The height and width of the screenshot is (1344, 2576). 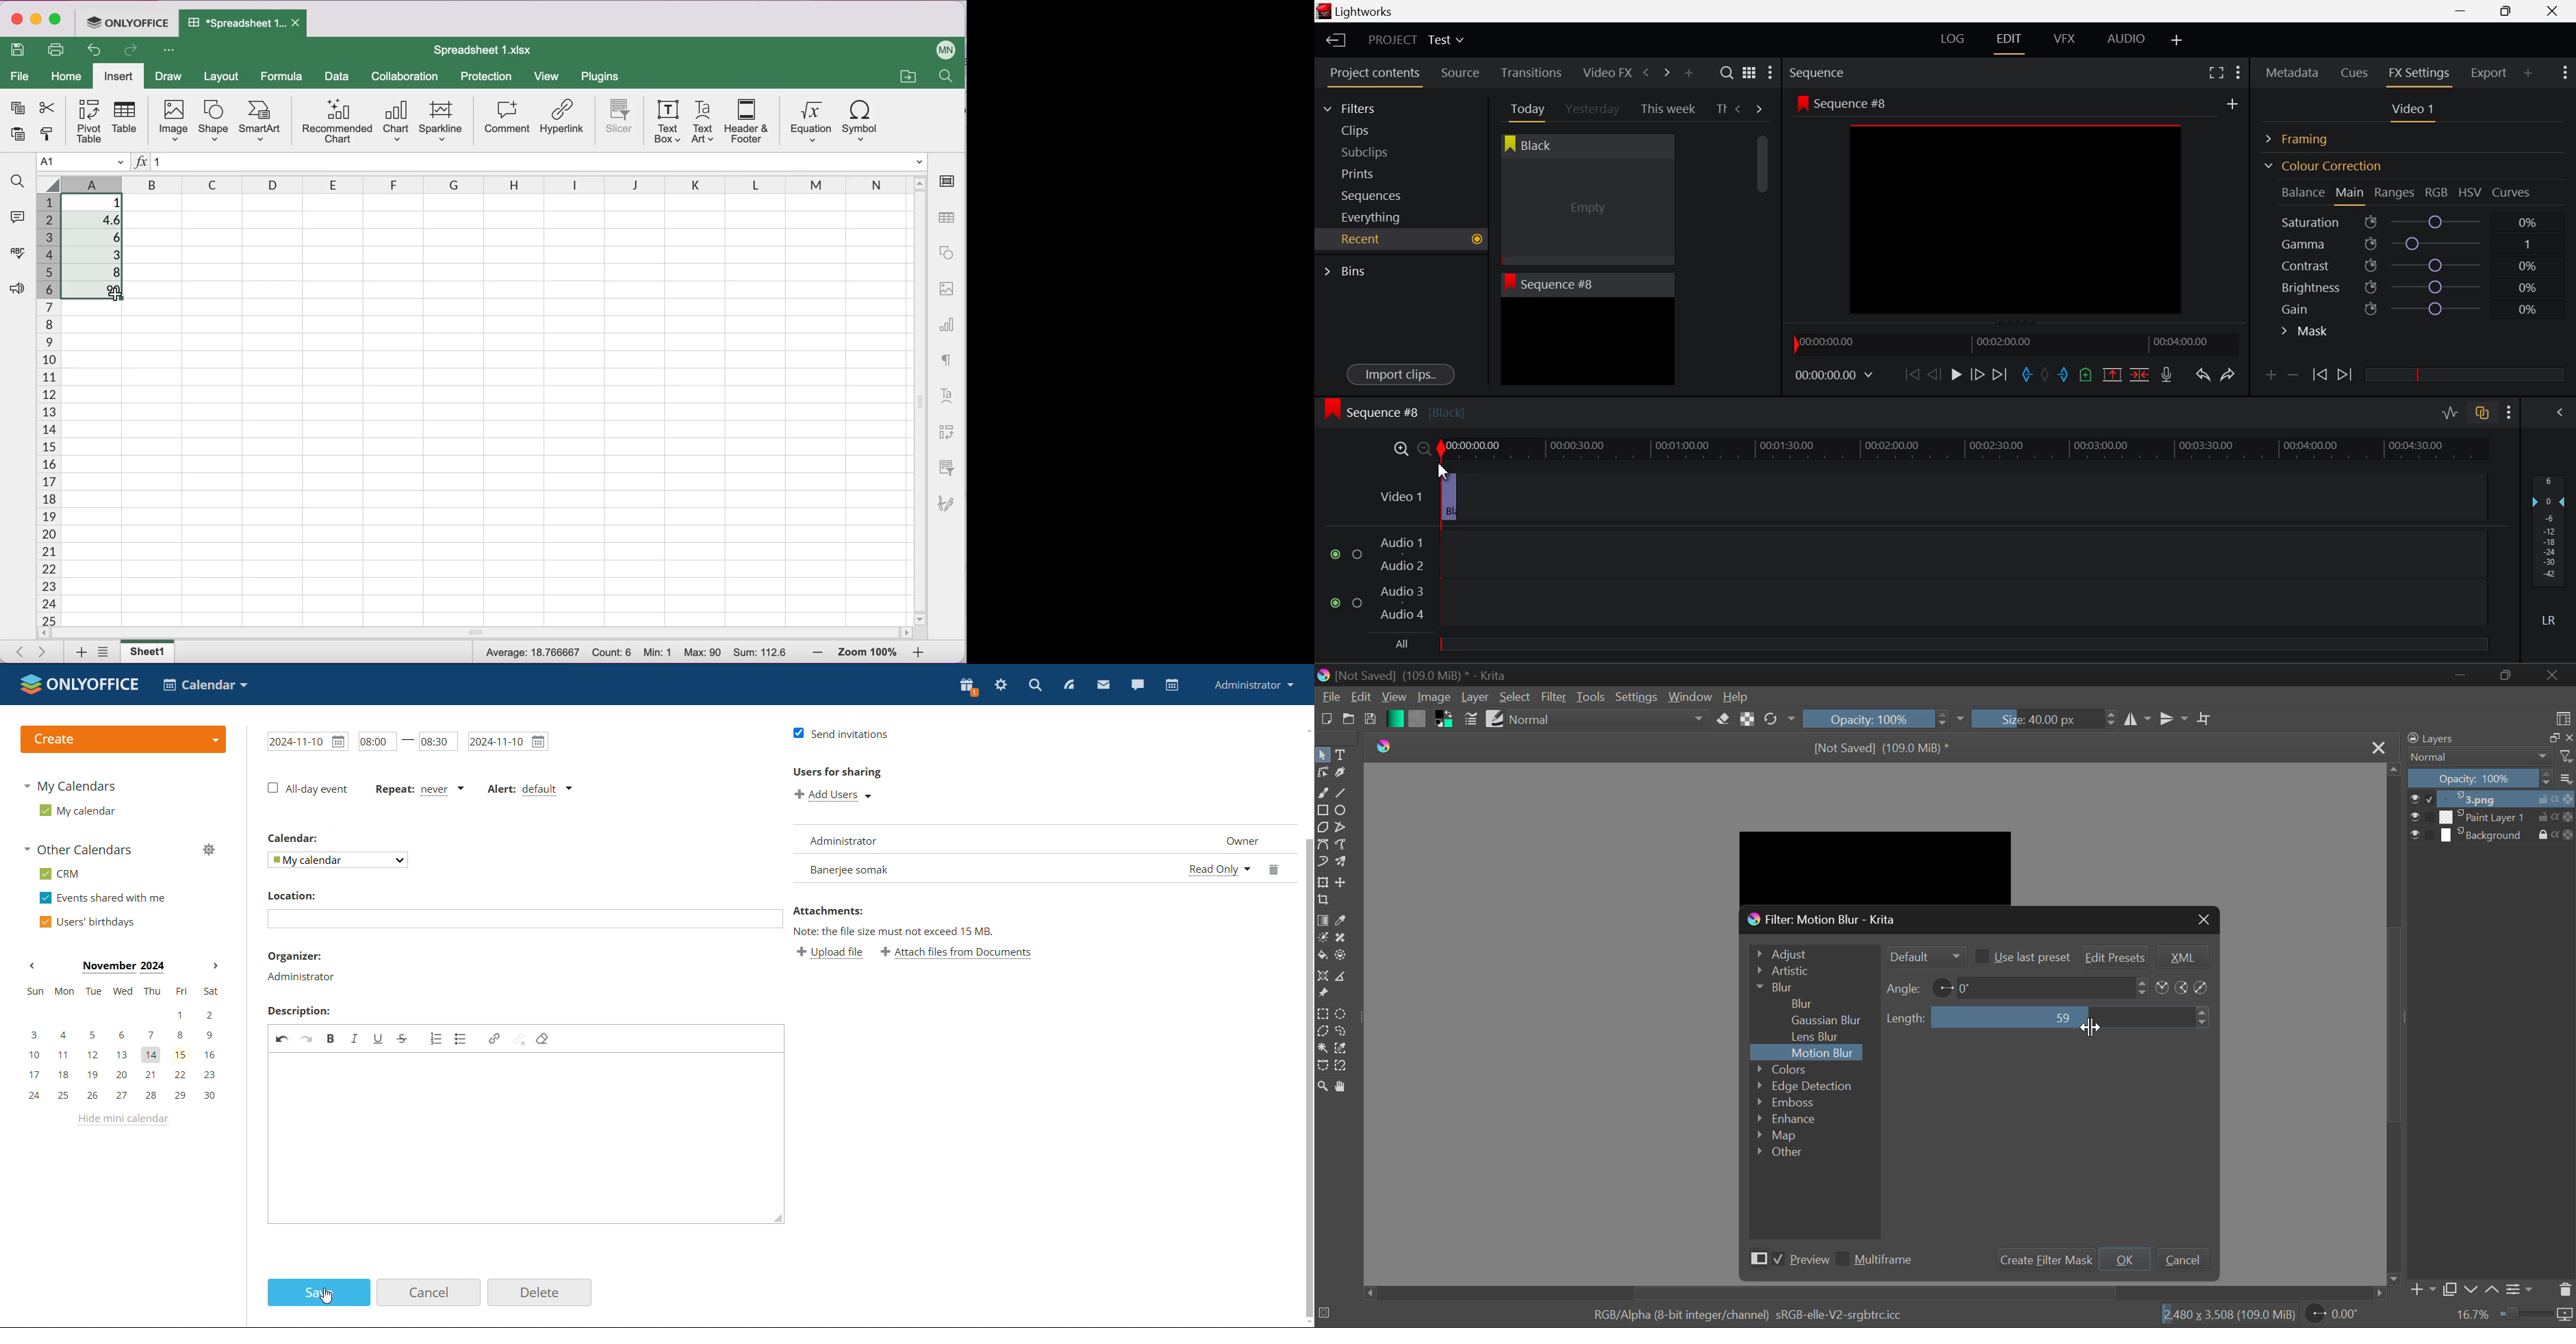 I want to click on Edit, so click(x=1362, y=697).